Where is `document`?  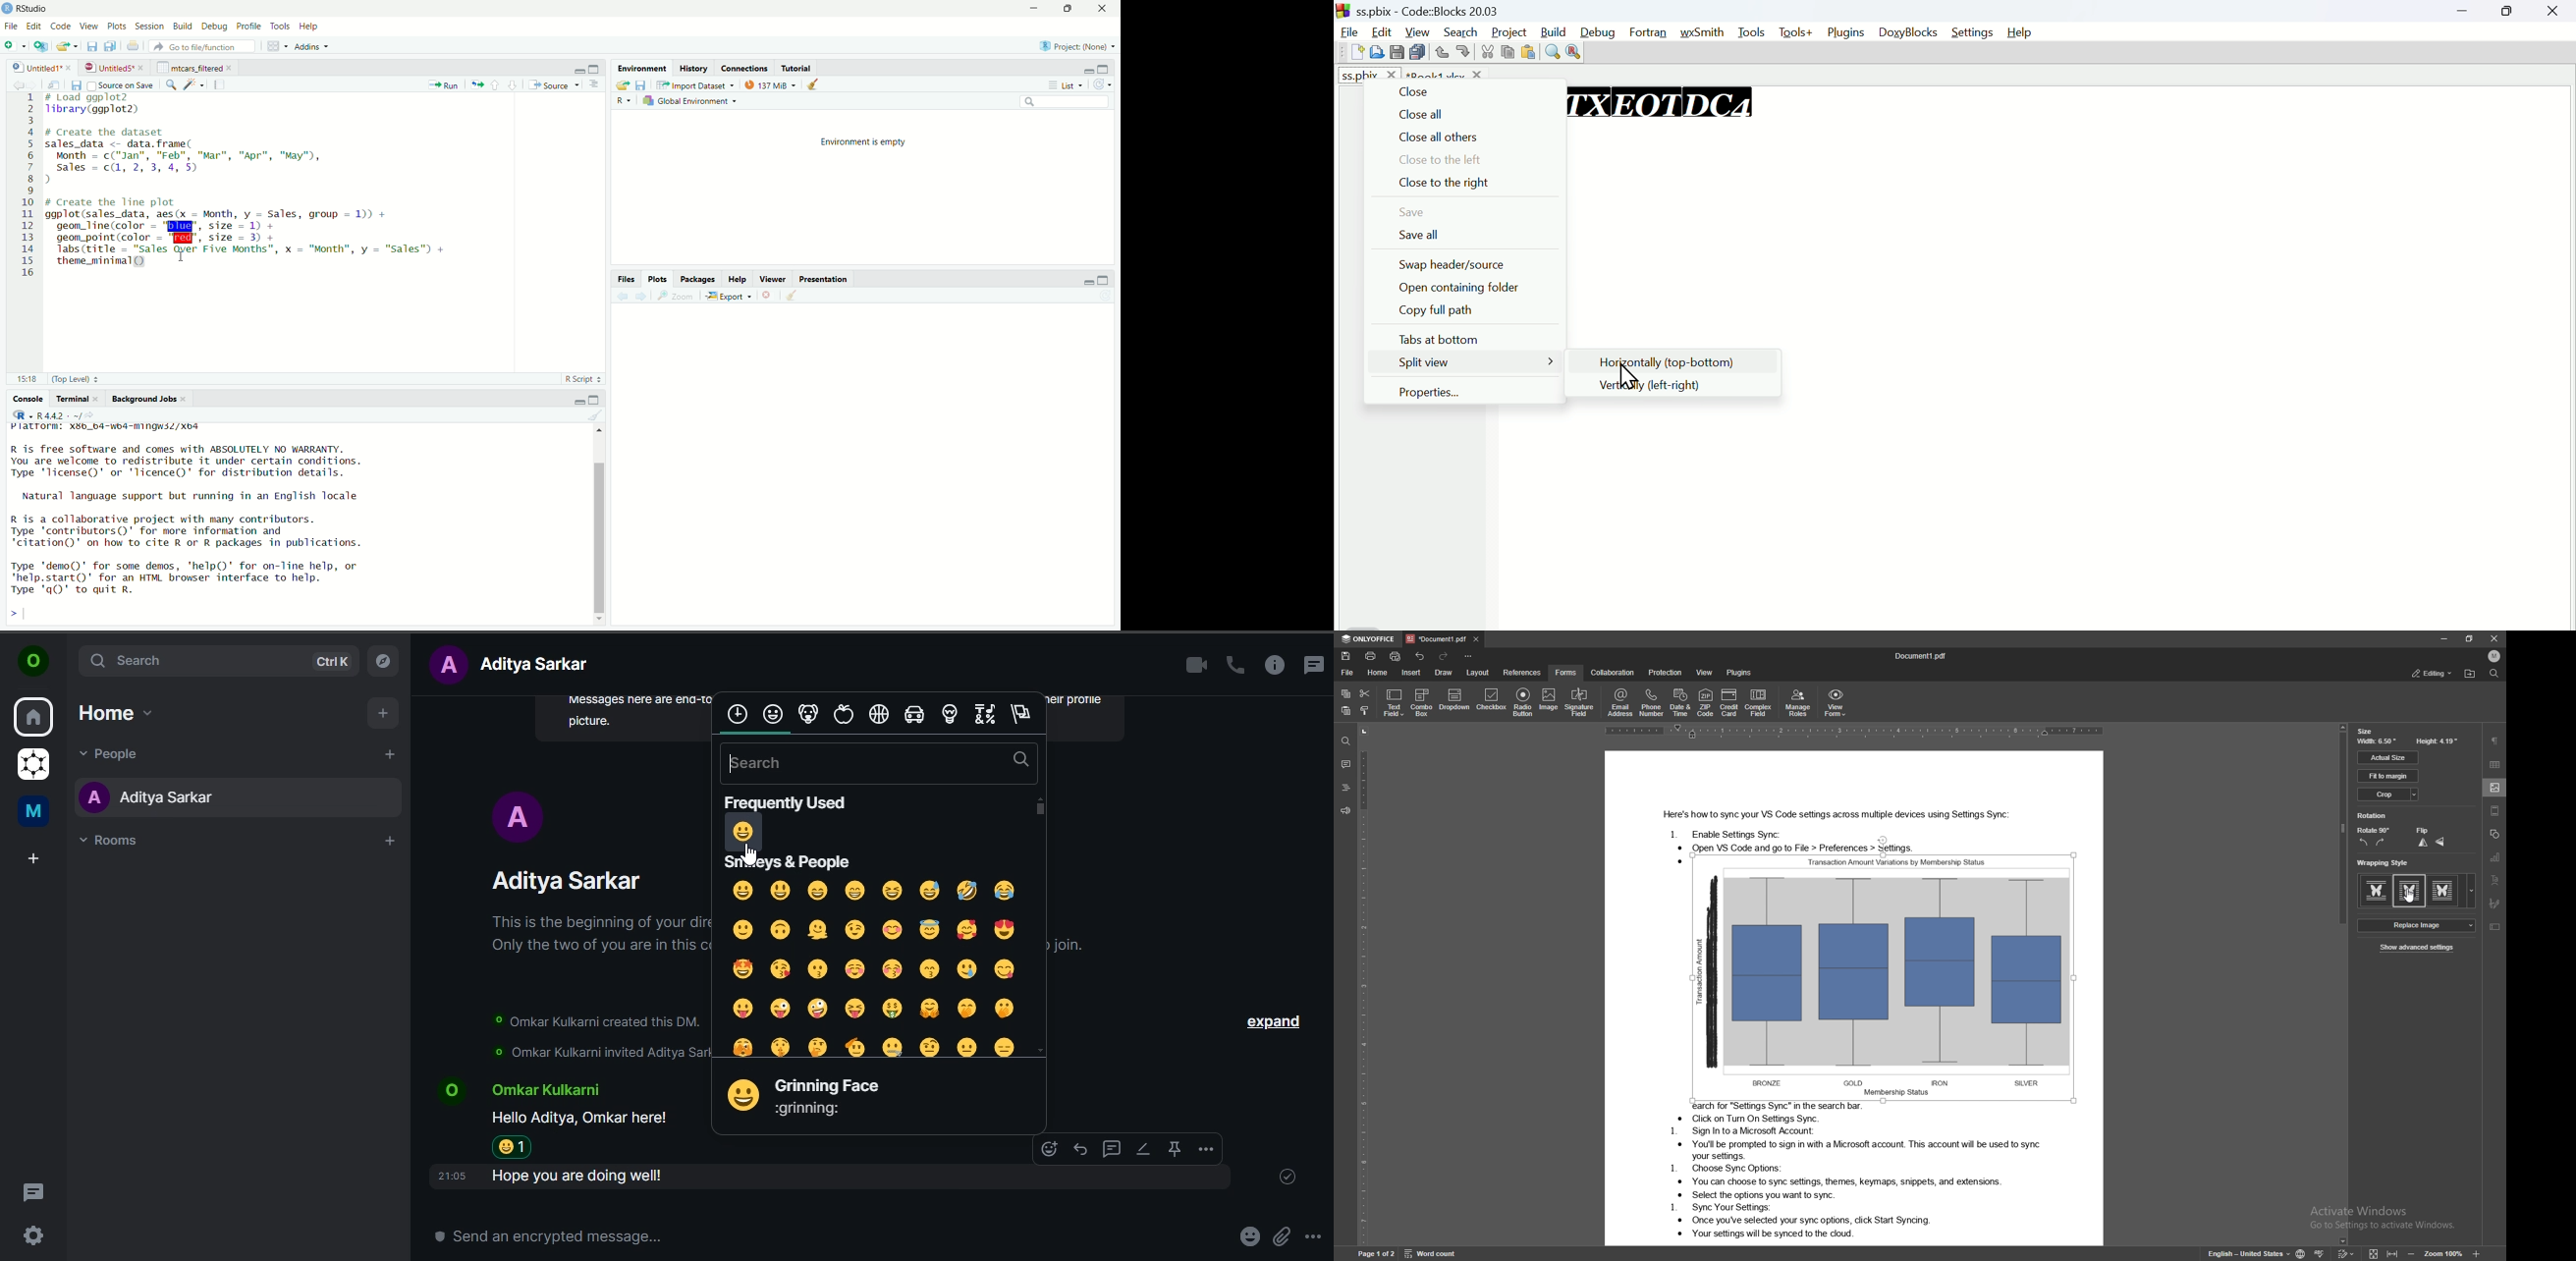
document is located at coordinates (1855, 802).